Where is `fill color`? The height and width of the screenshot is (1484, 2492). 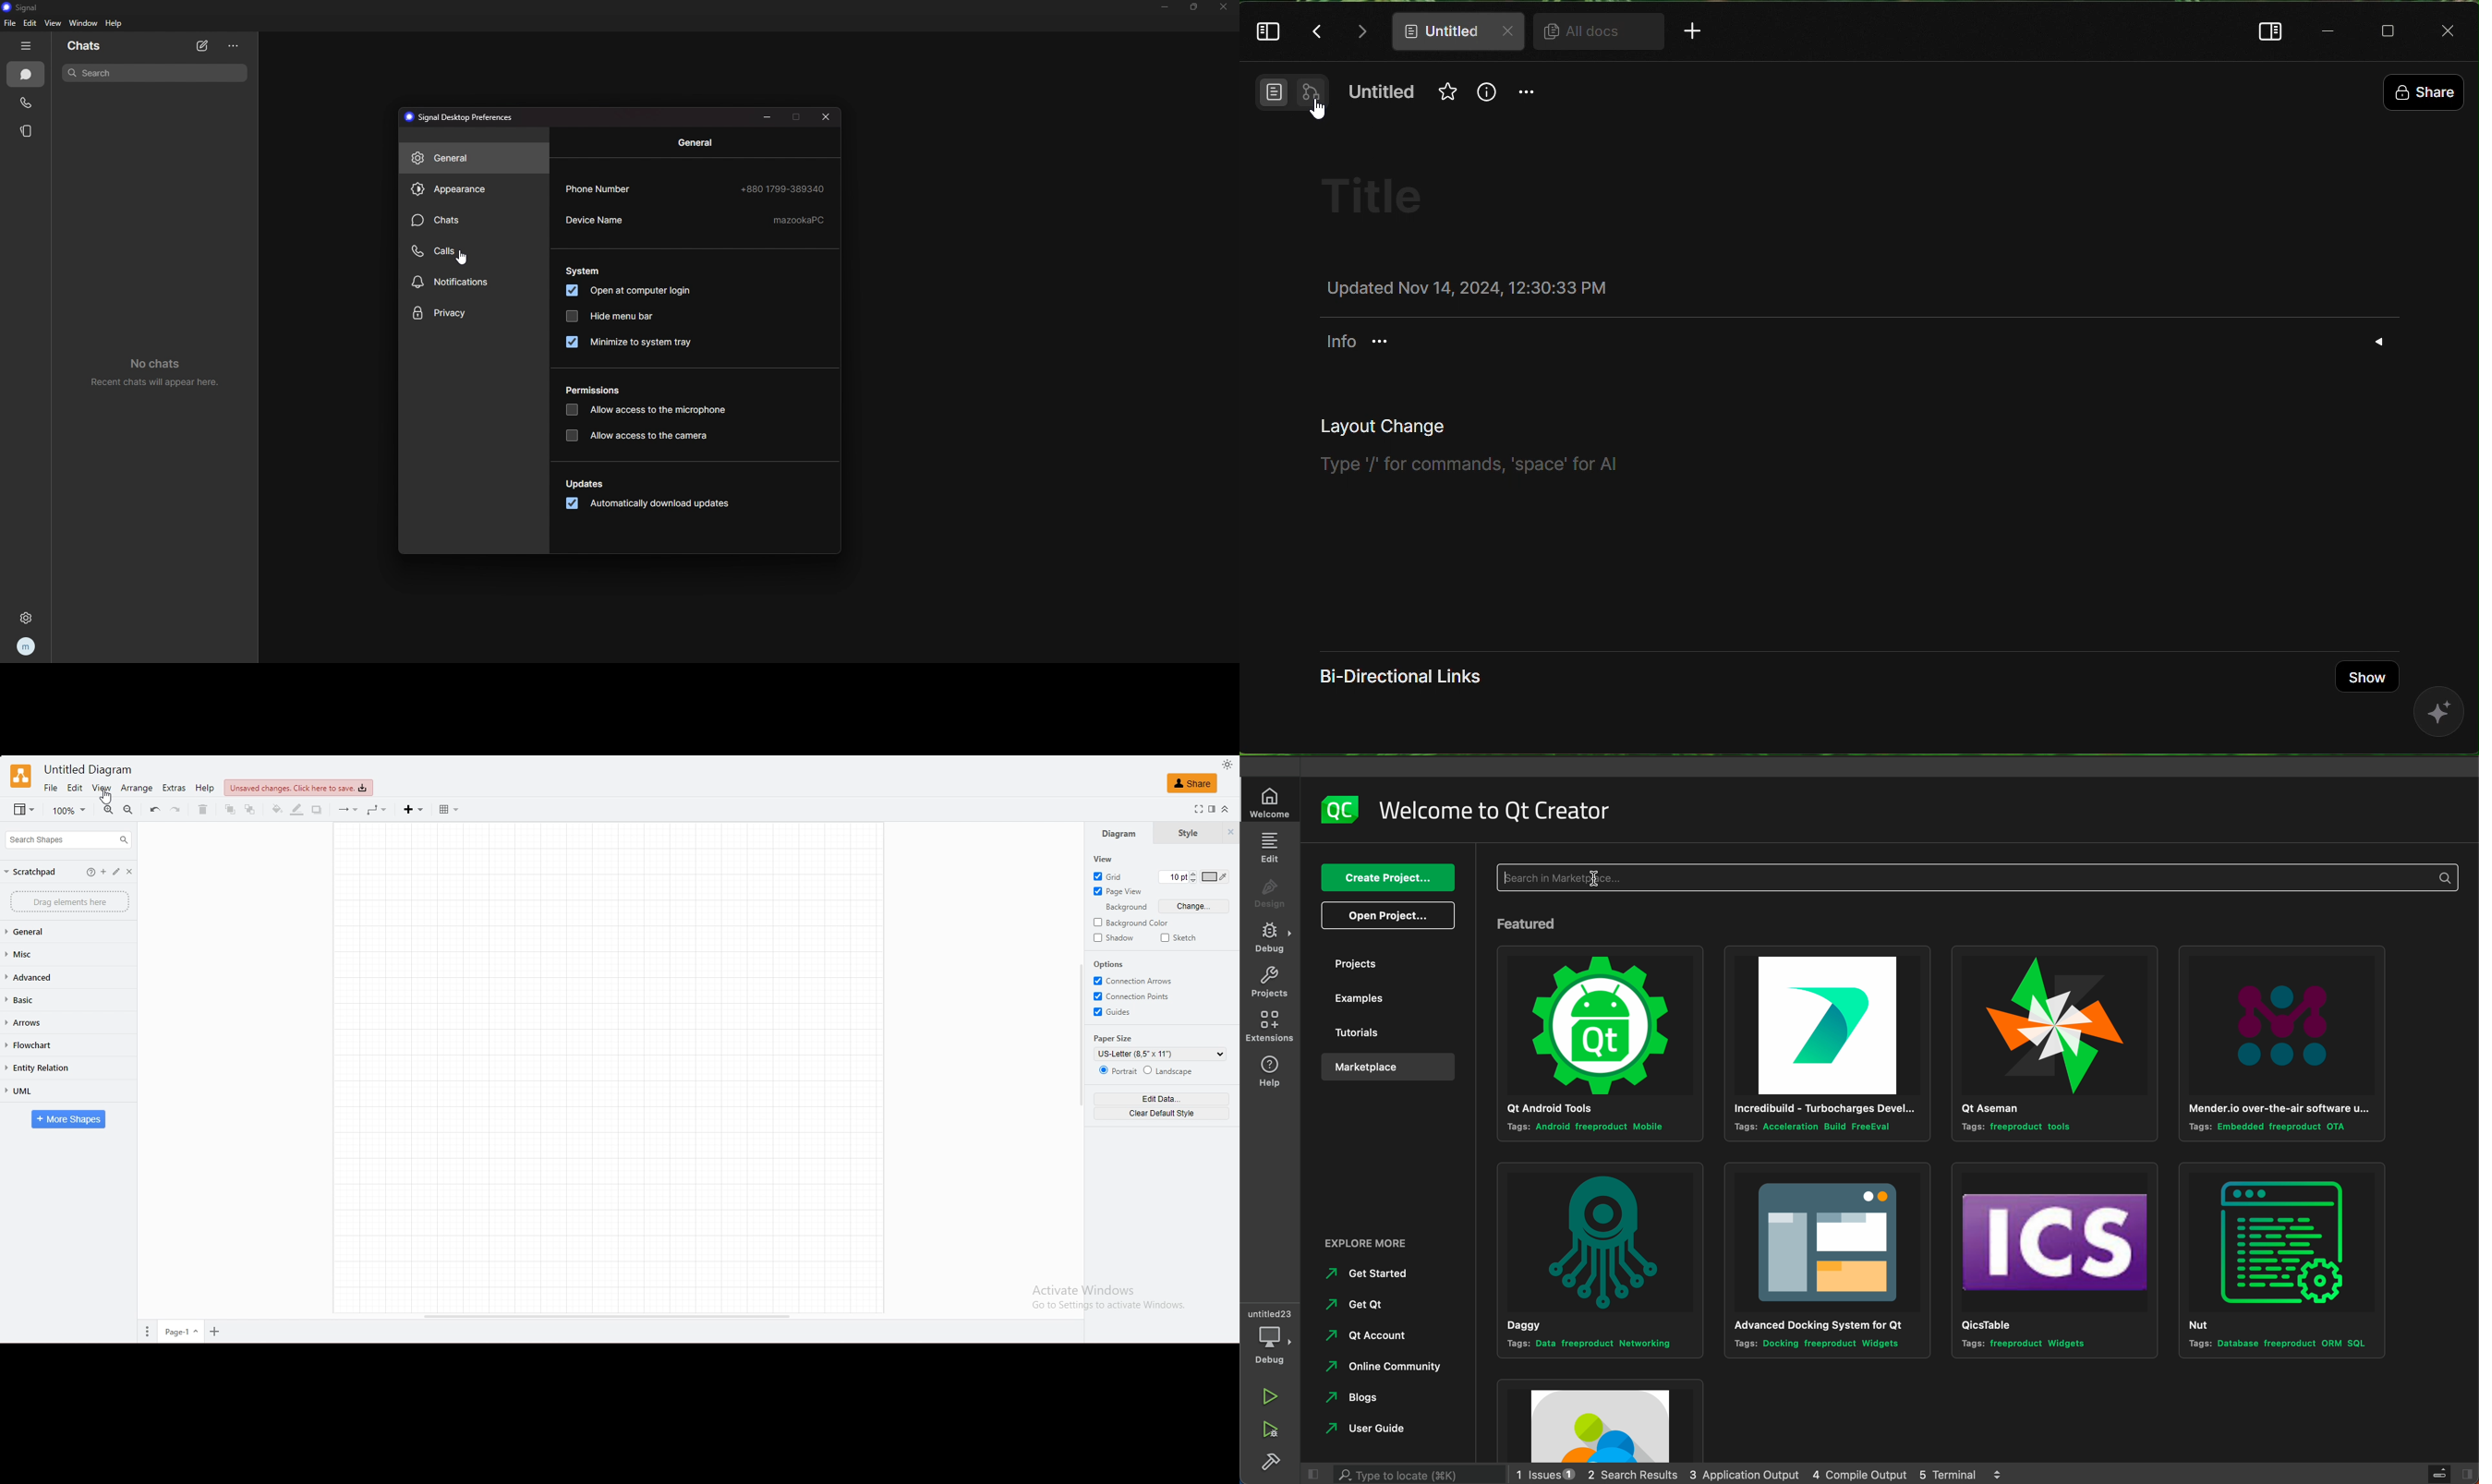 fill color is located at coordinates (275, 810).